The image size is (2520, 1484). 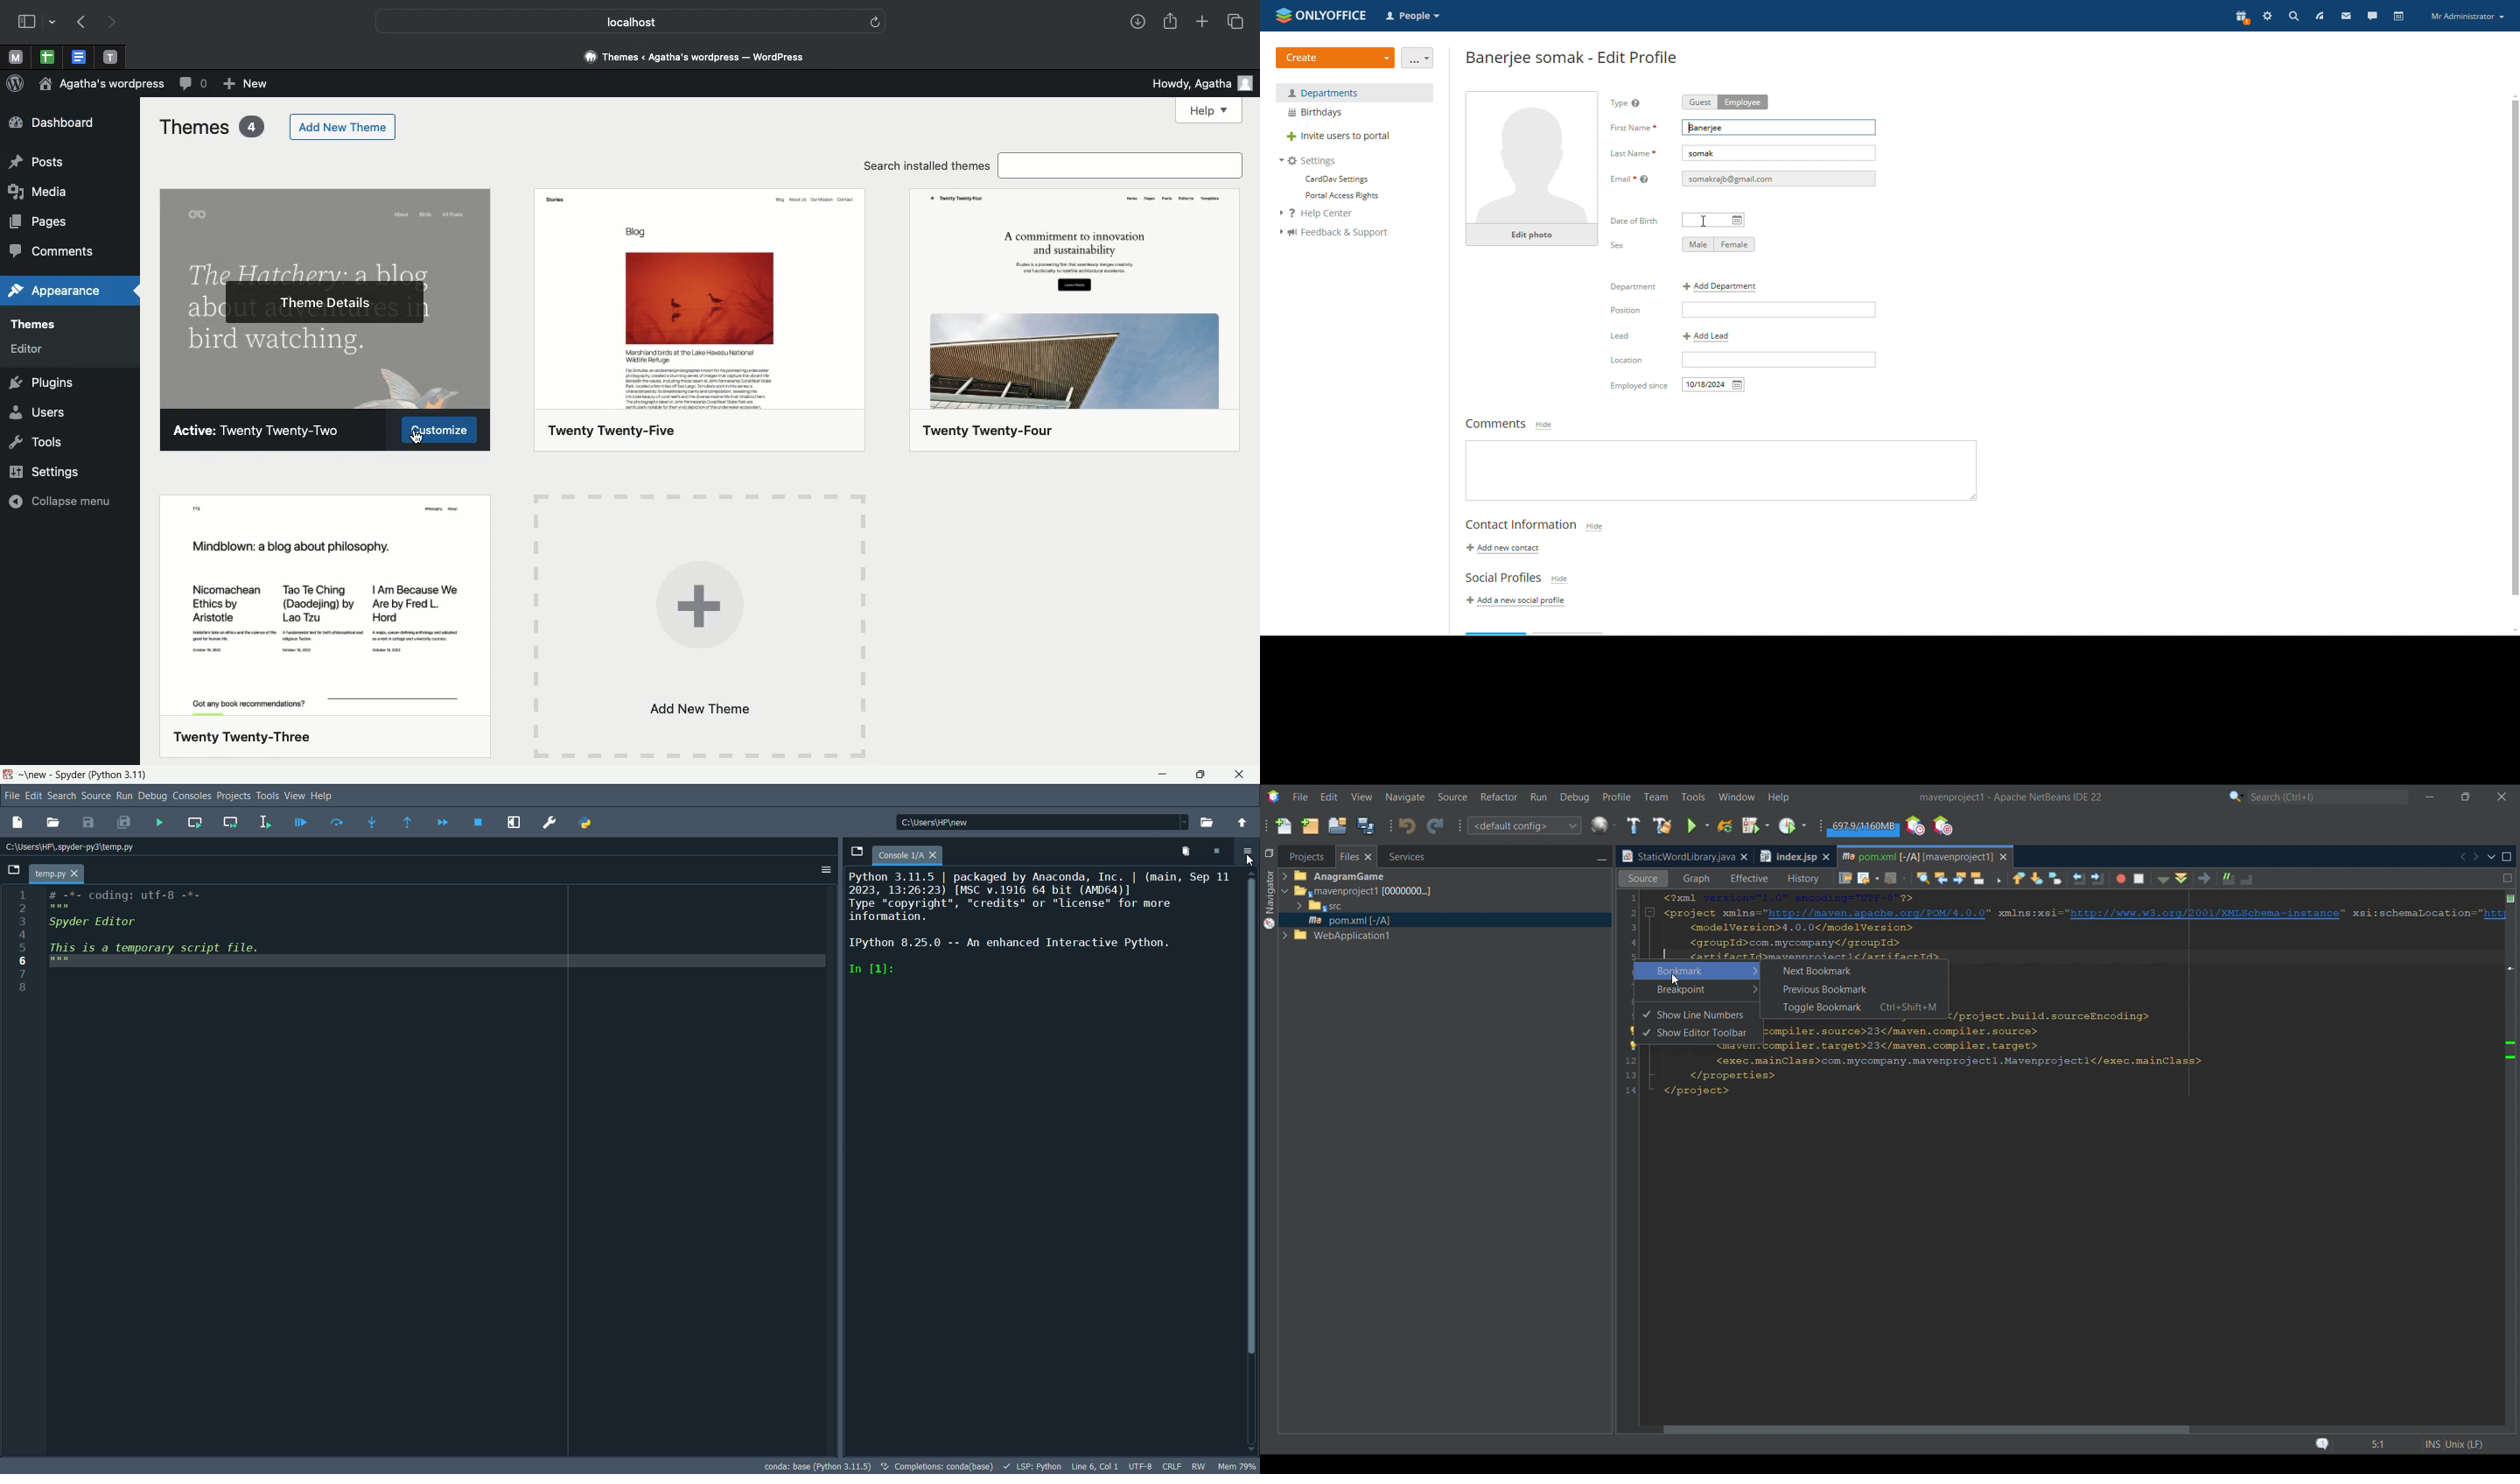 What do you see at coordinates (1200, 82) in the screenshot?
I see `Howdy user` at bounding box center [1200, 82].